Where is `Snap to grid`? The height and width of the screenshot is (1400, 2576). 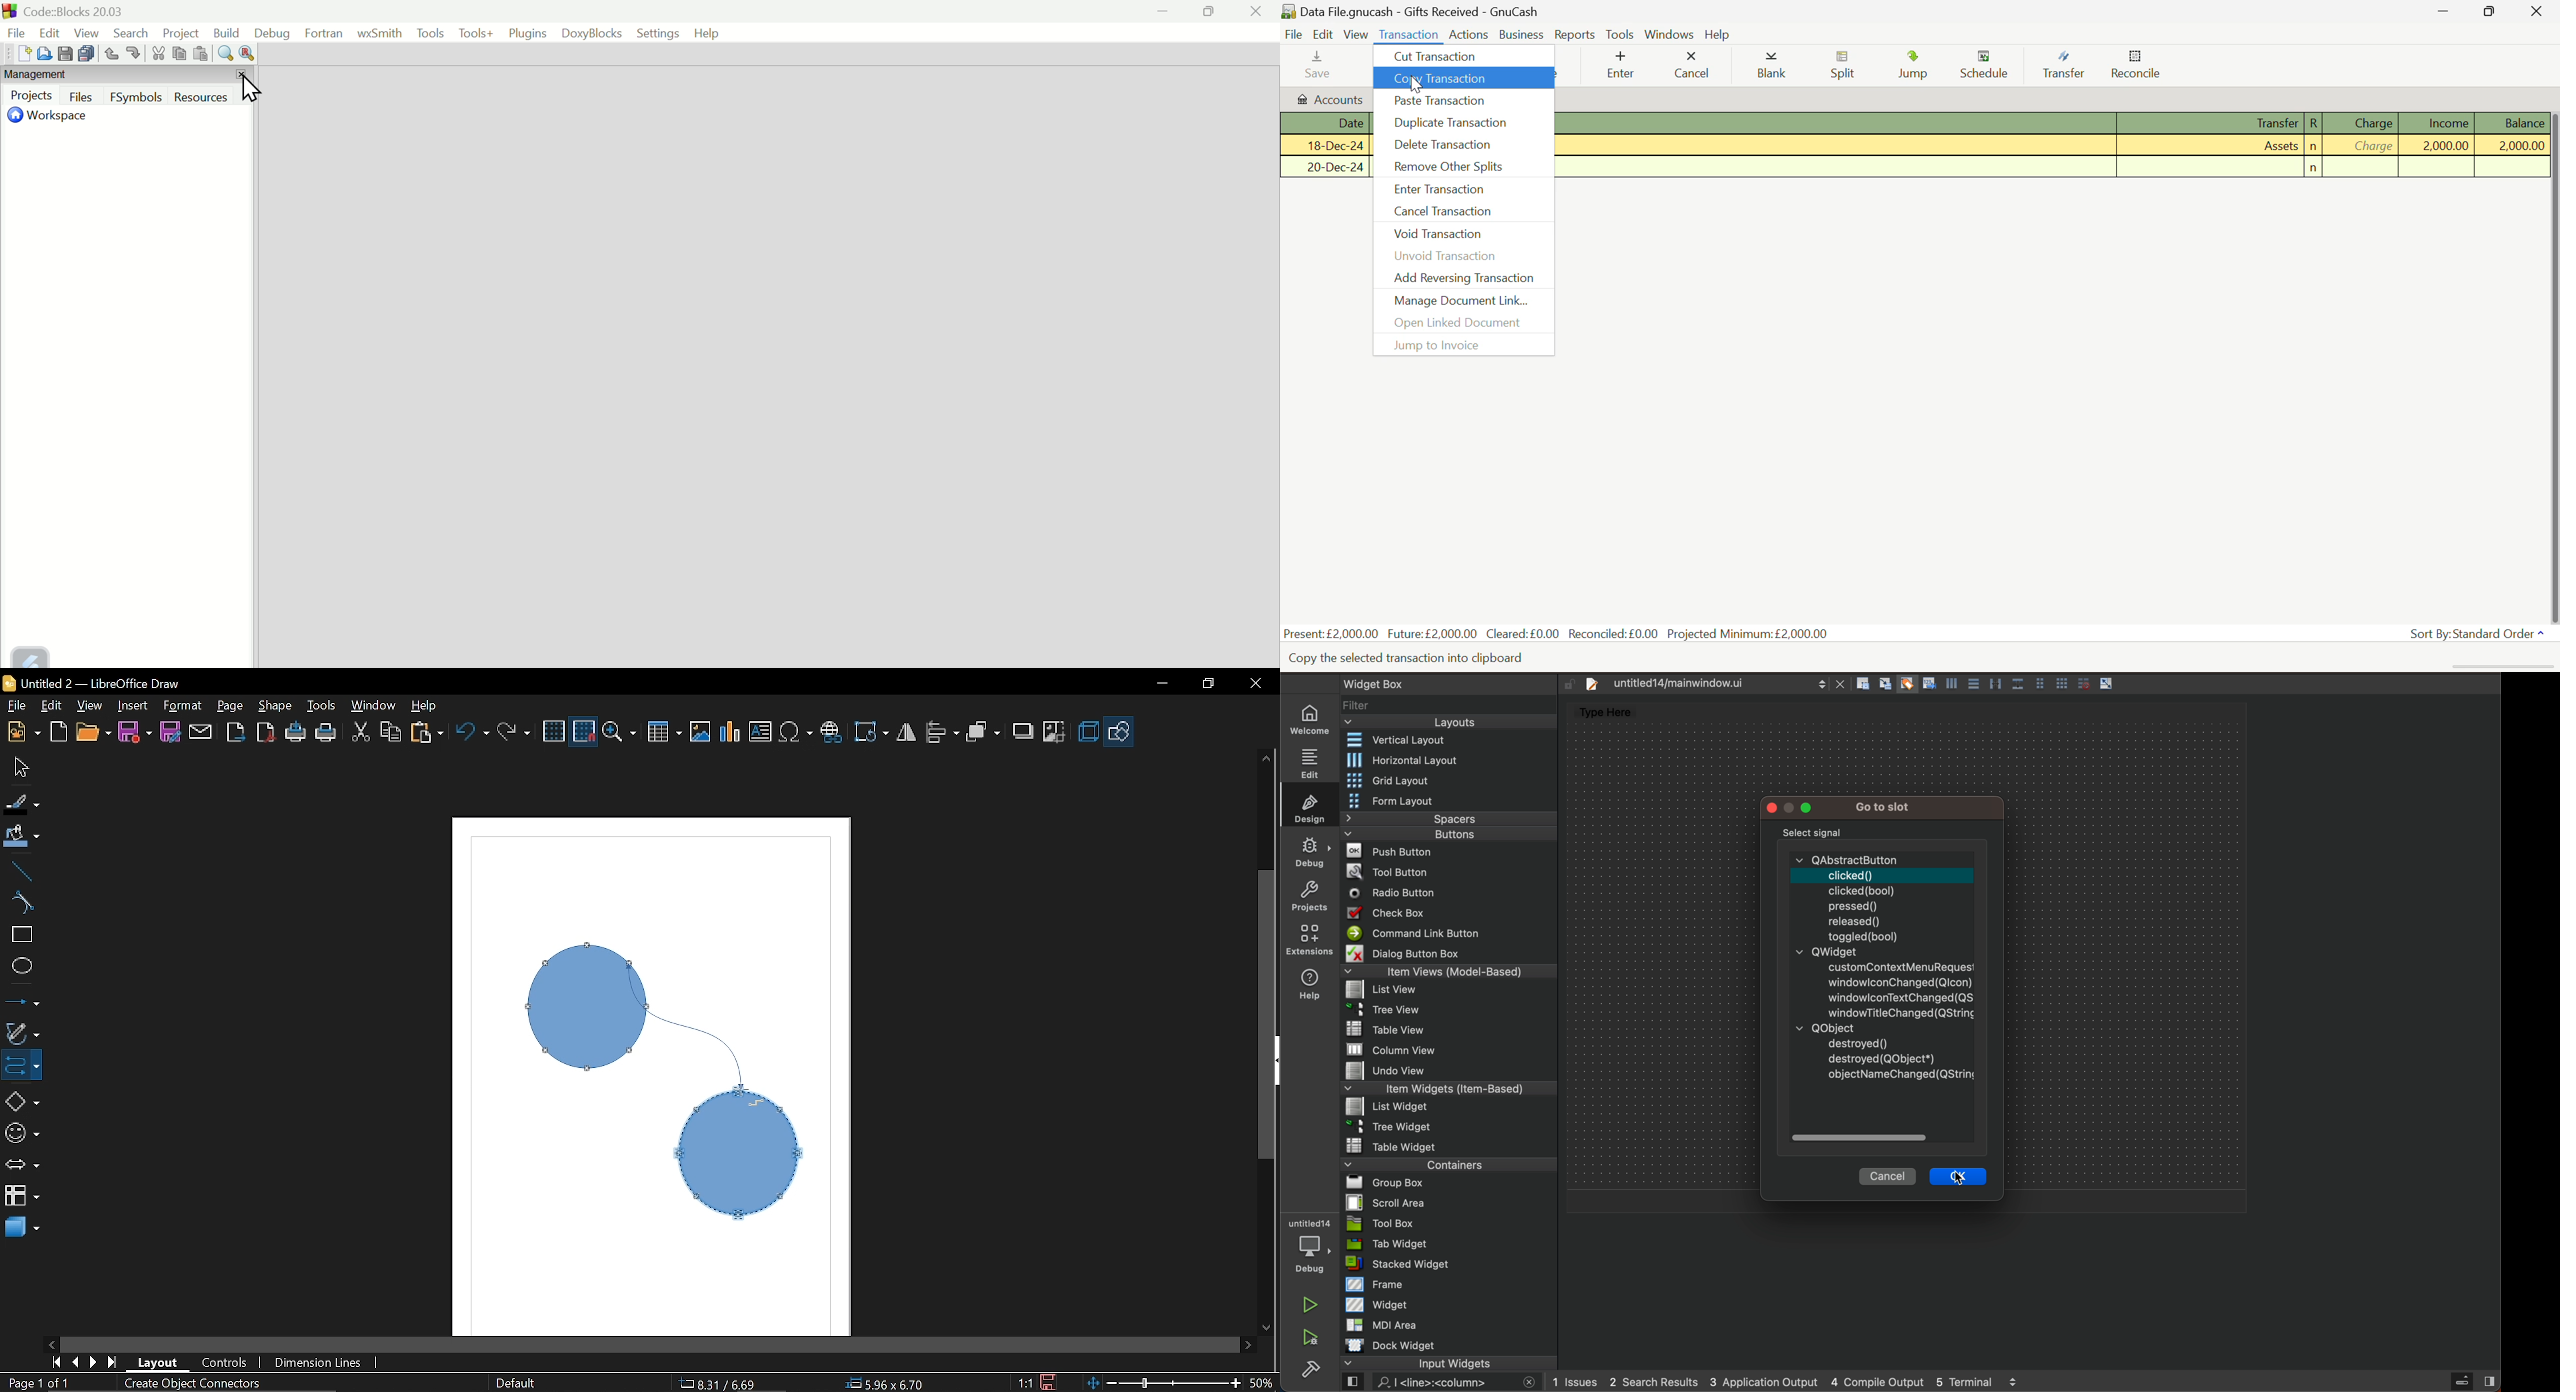 Snap to grid is located at coordinates (585, 732).